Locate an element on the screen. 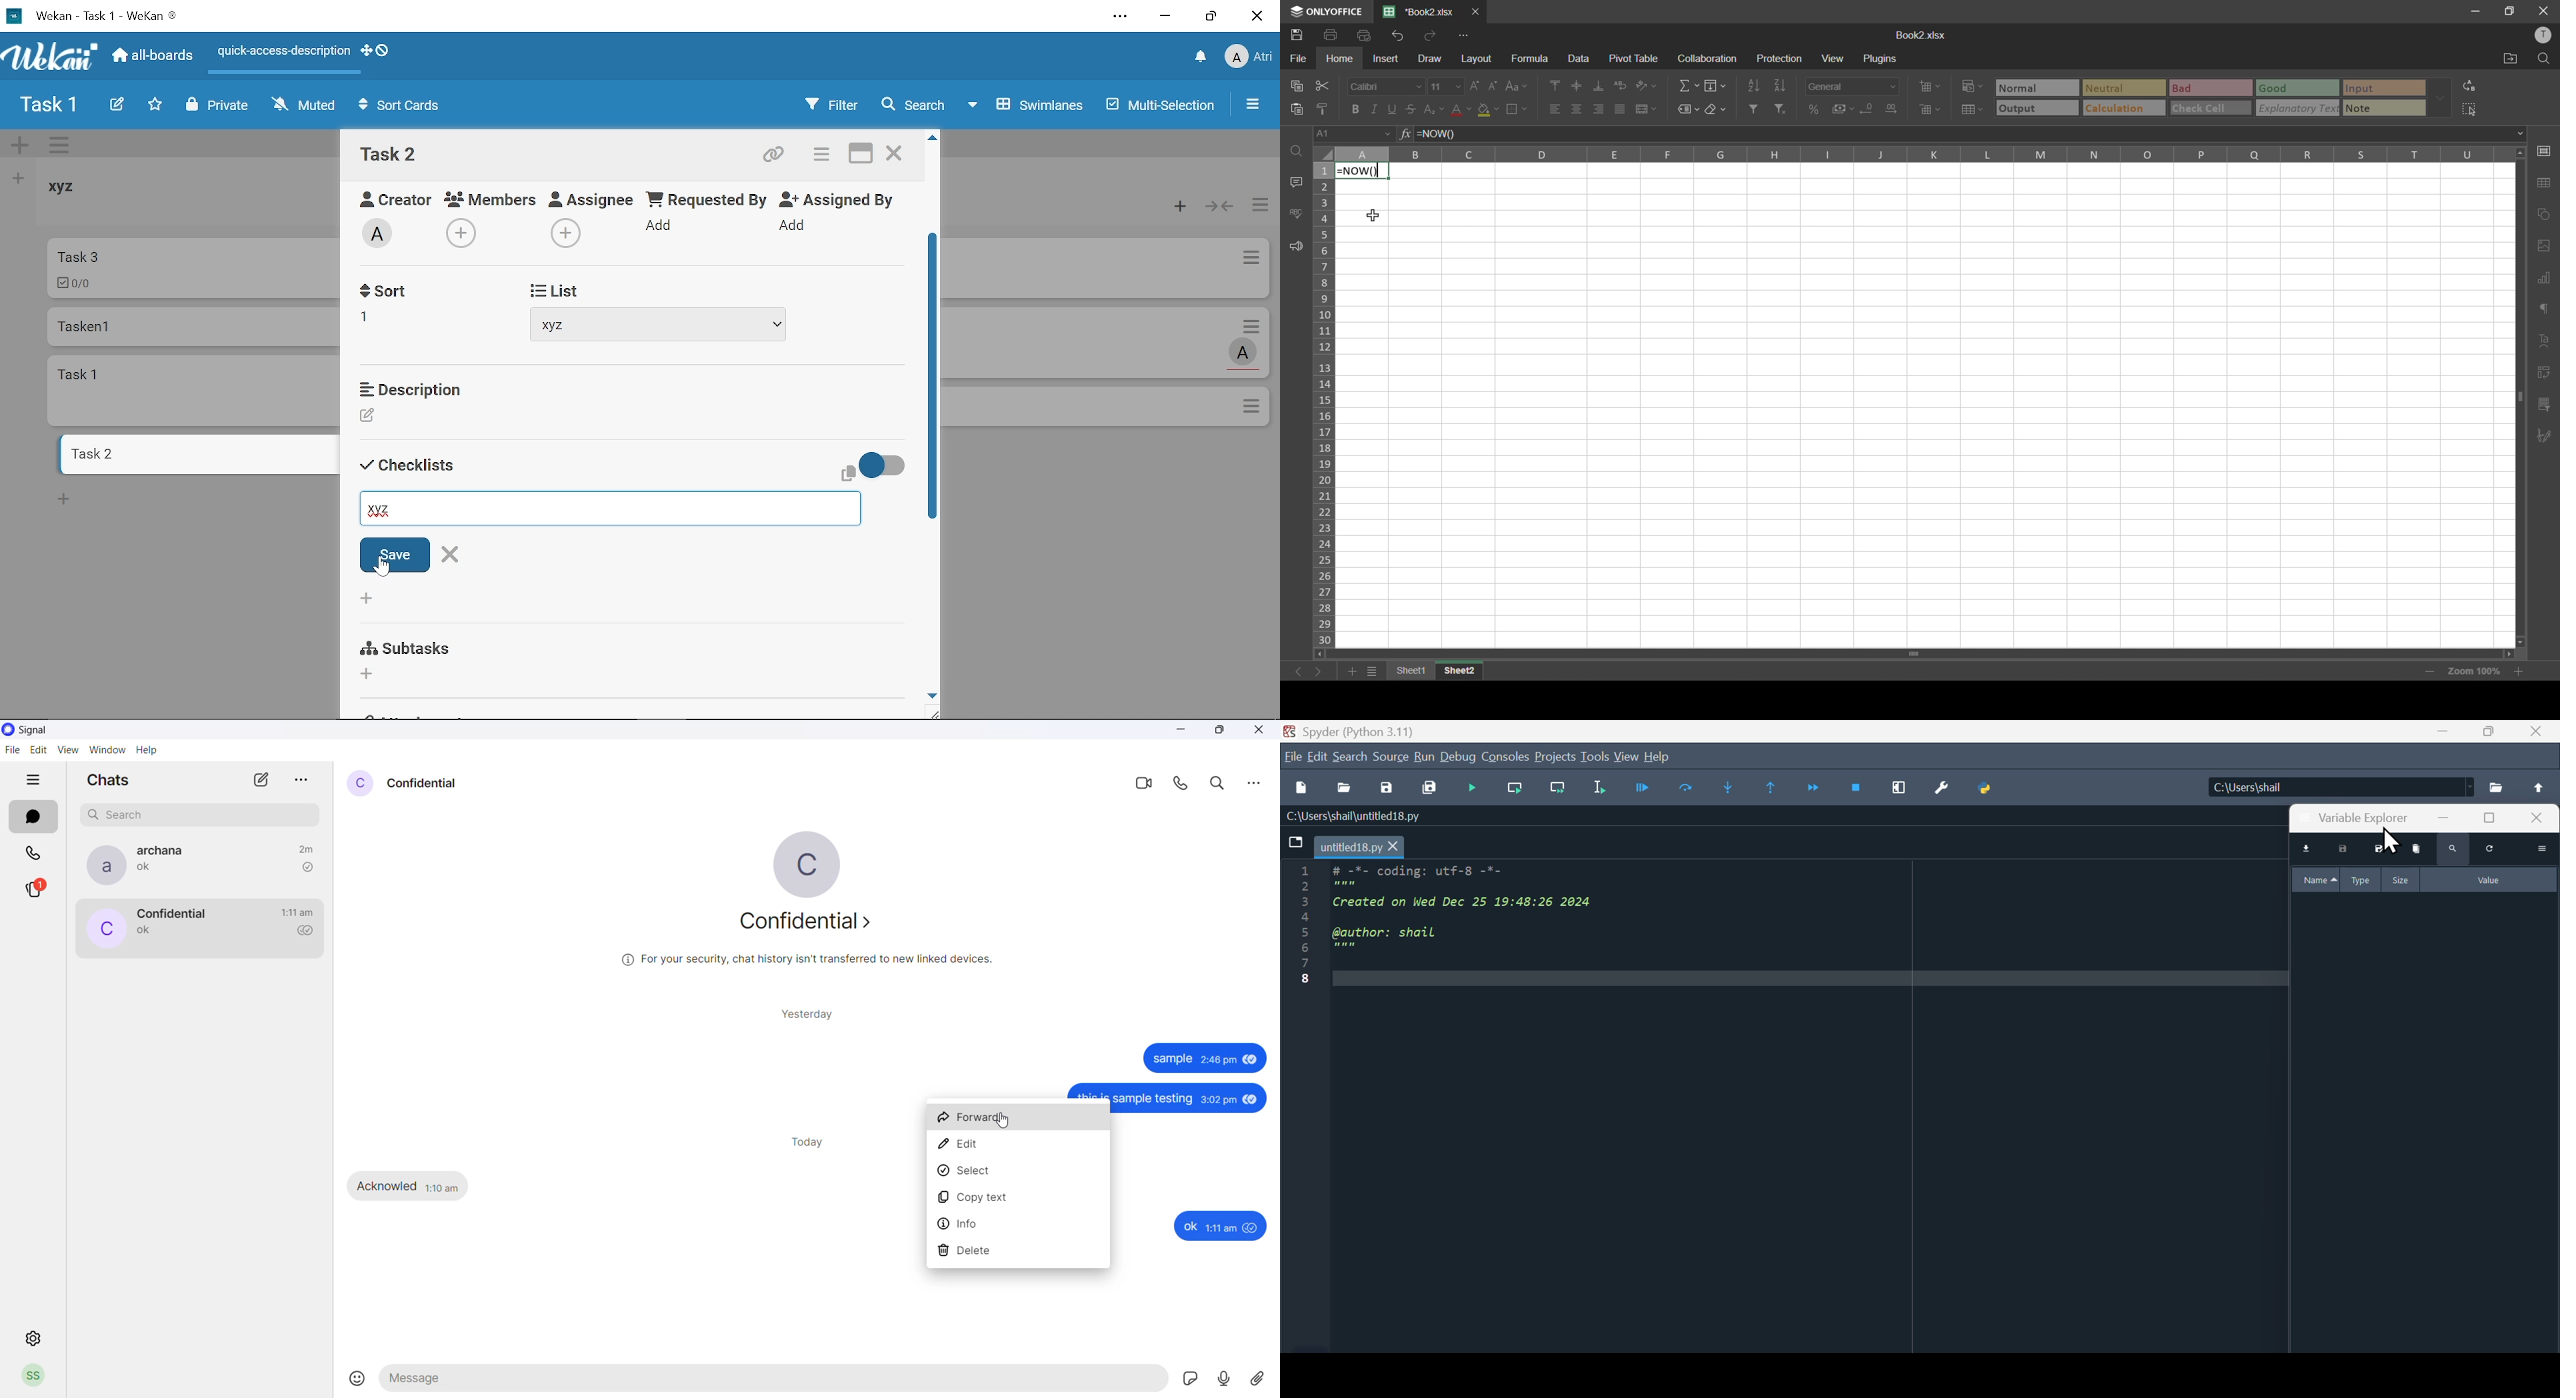 Image resolution: width=2576 pixels, height=1400 pixels. profile picture is located at coordinates (103, 930).